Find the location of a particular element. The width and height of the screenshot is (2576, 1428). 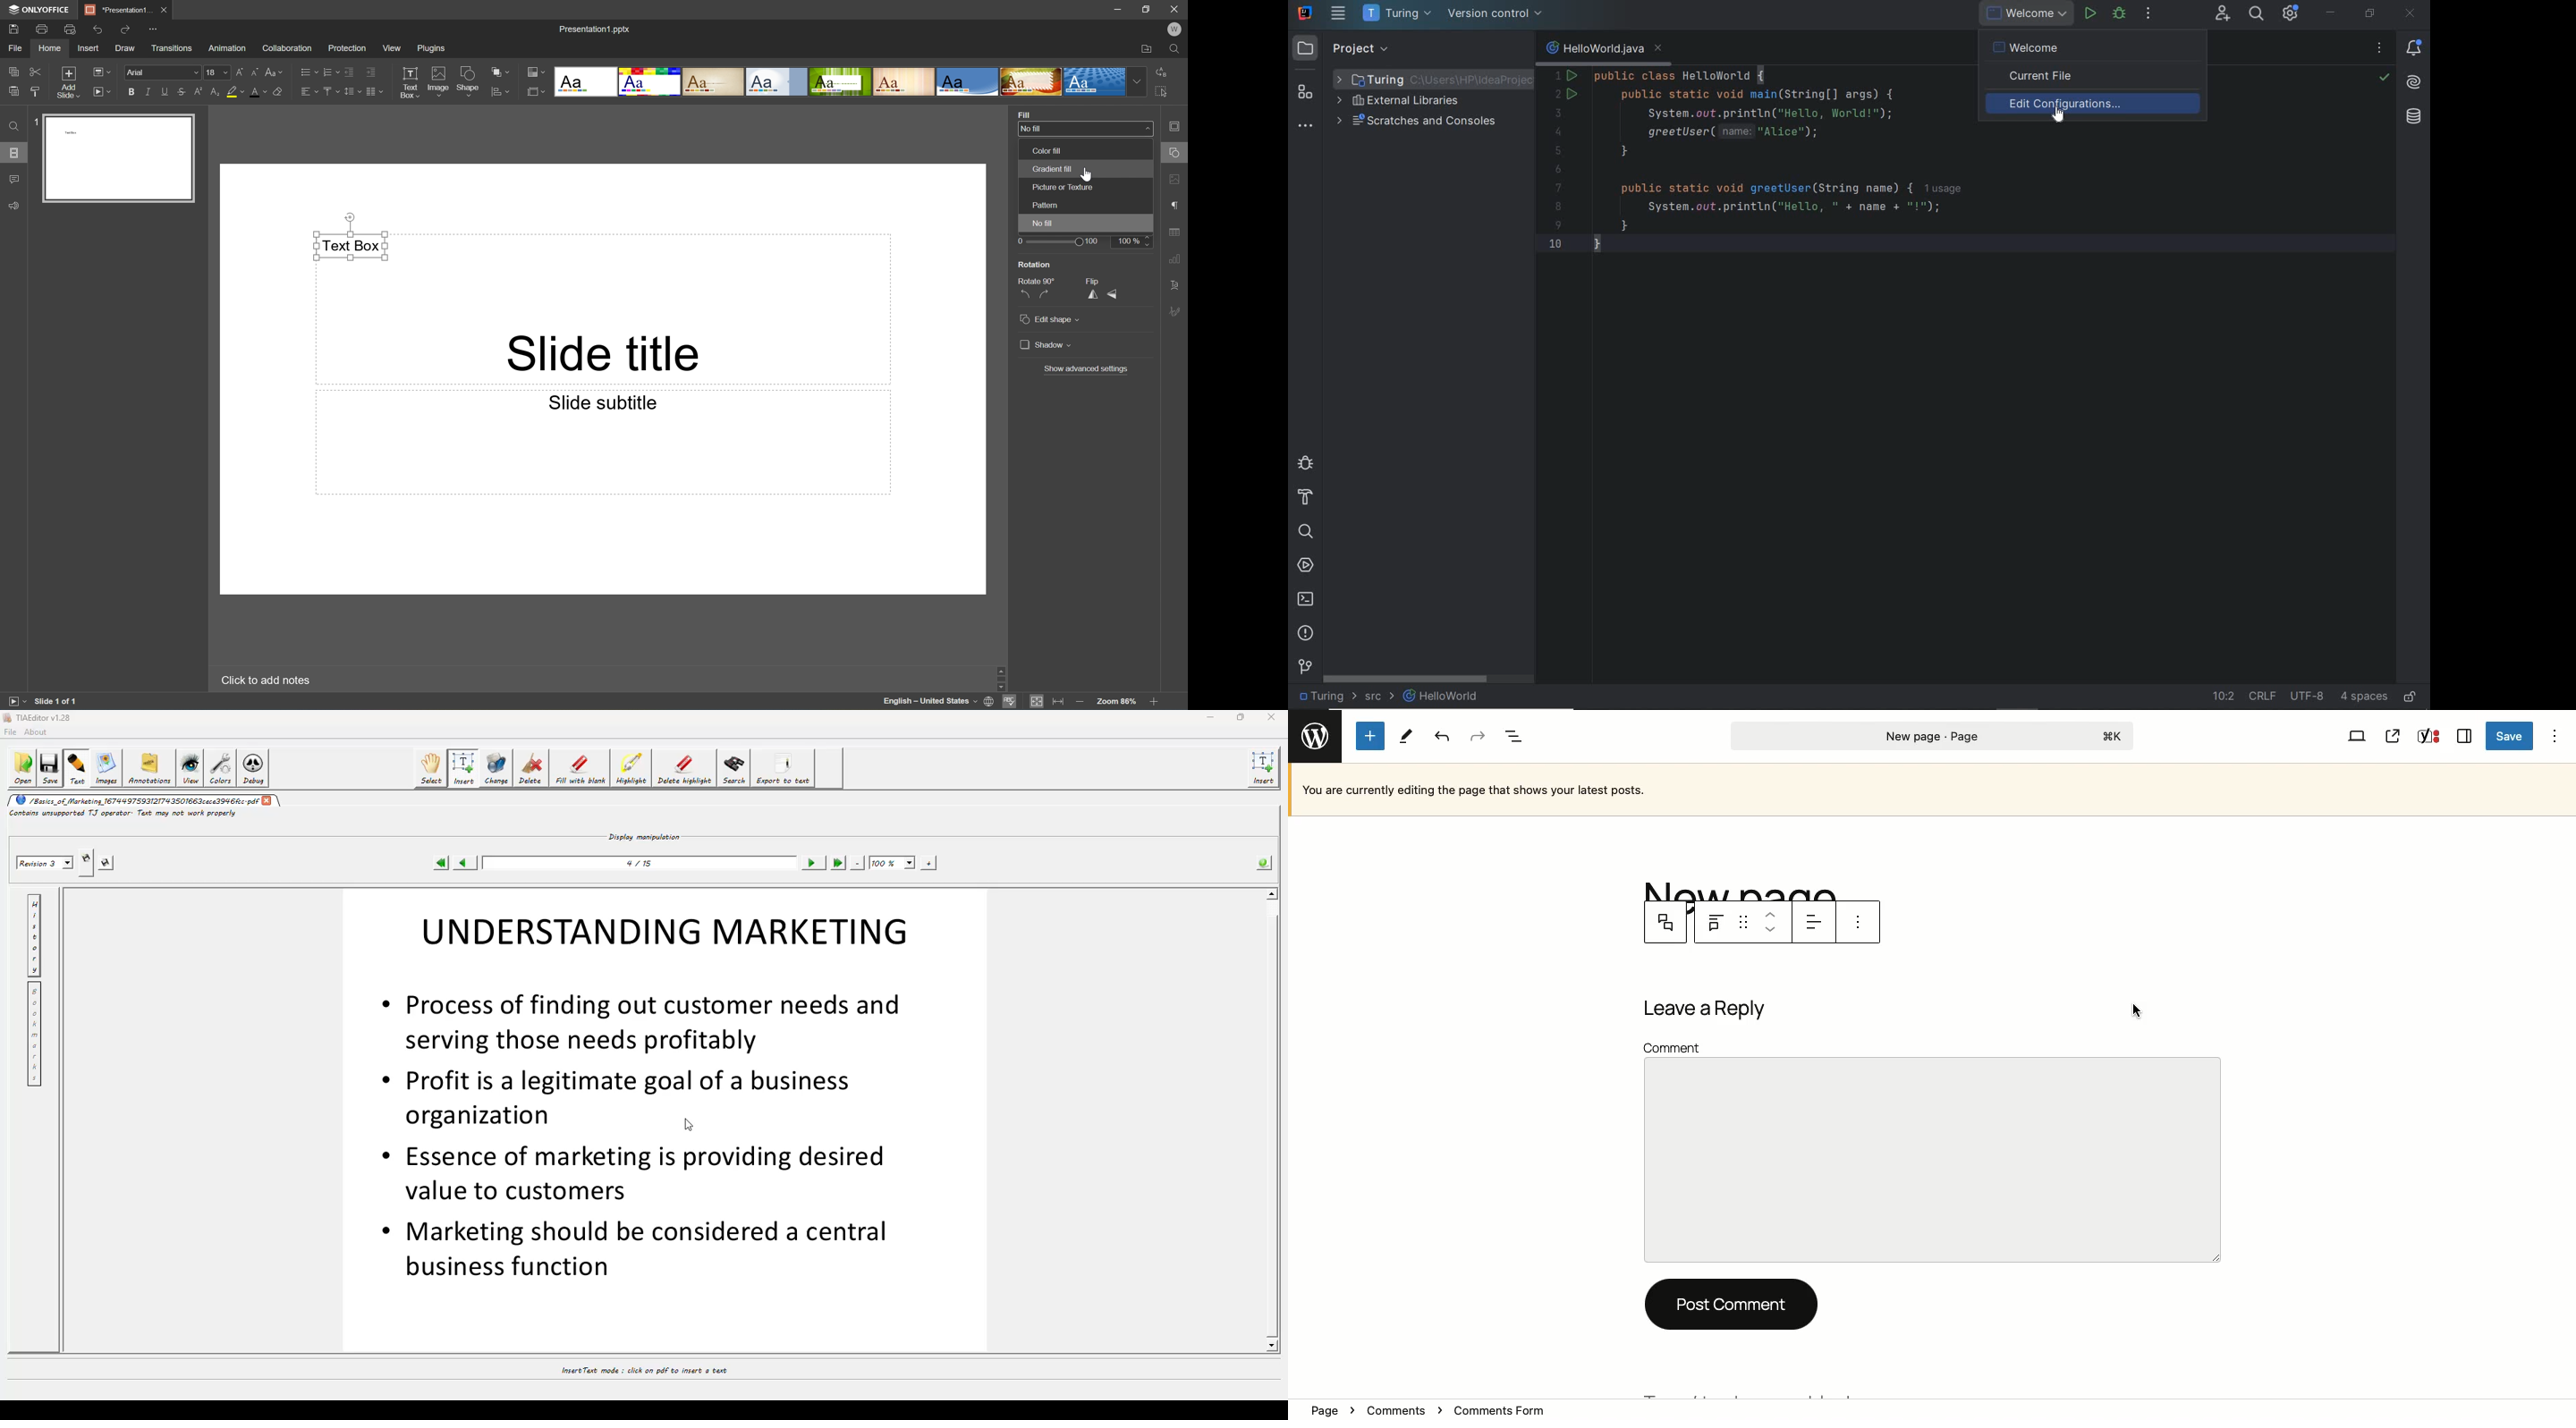

Close is located at coordinates (1177, 9).